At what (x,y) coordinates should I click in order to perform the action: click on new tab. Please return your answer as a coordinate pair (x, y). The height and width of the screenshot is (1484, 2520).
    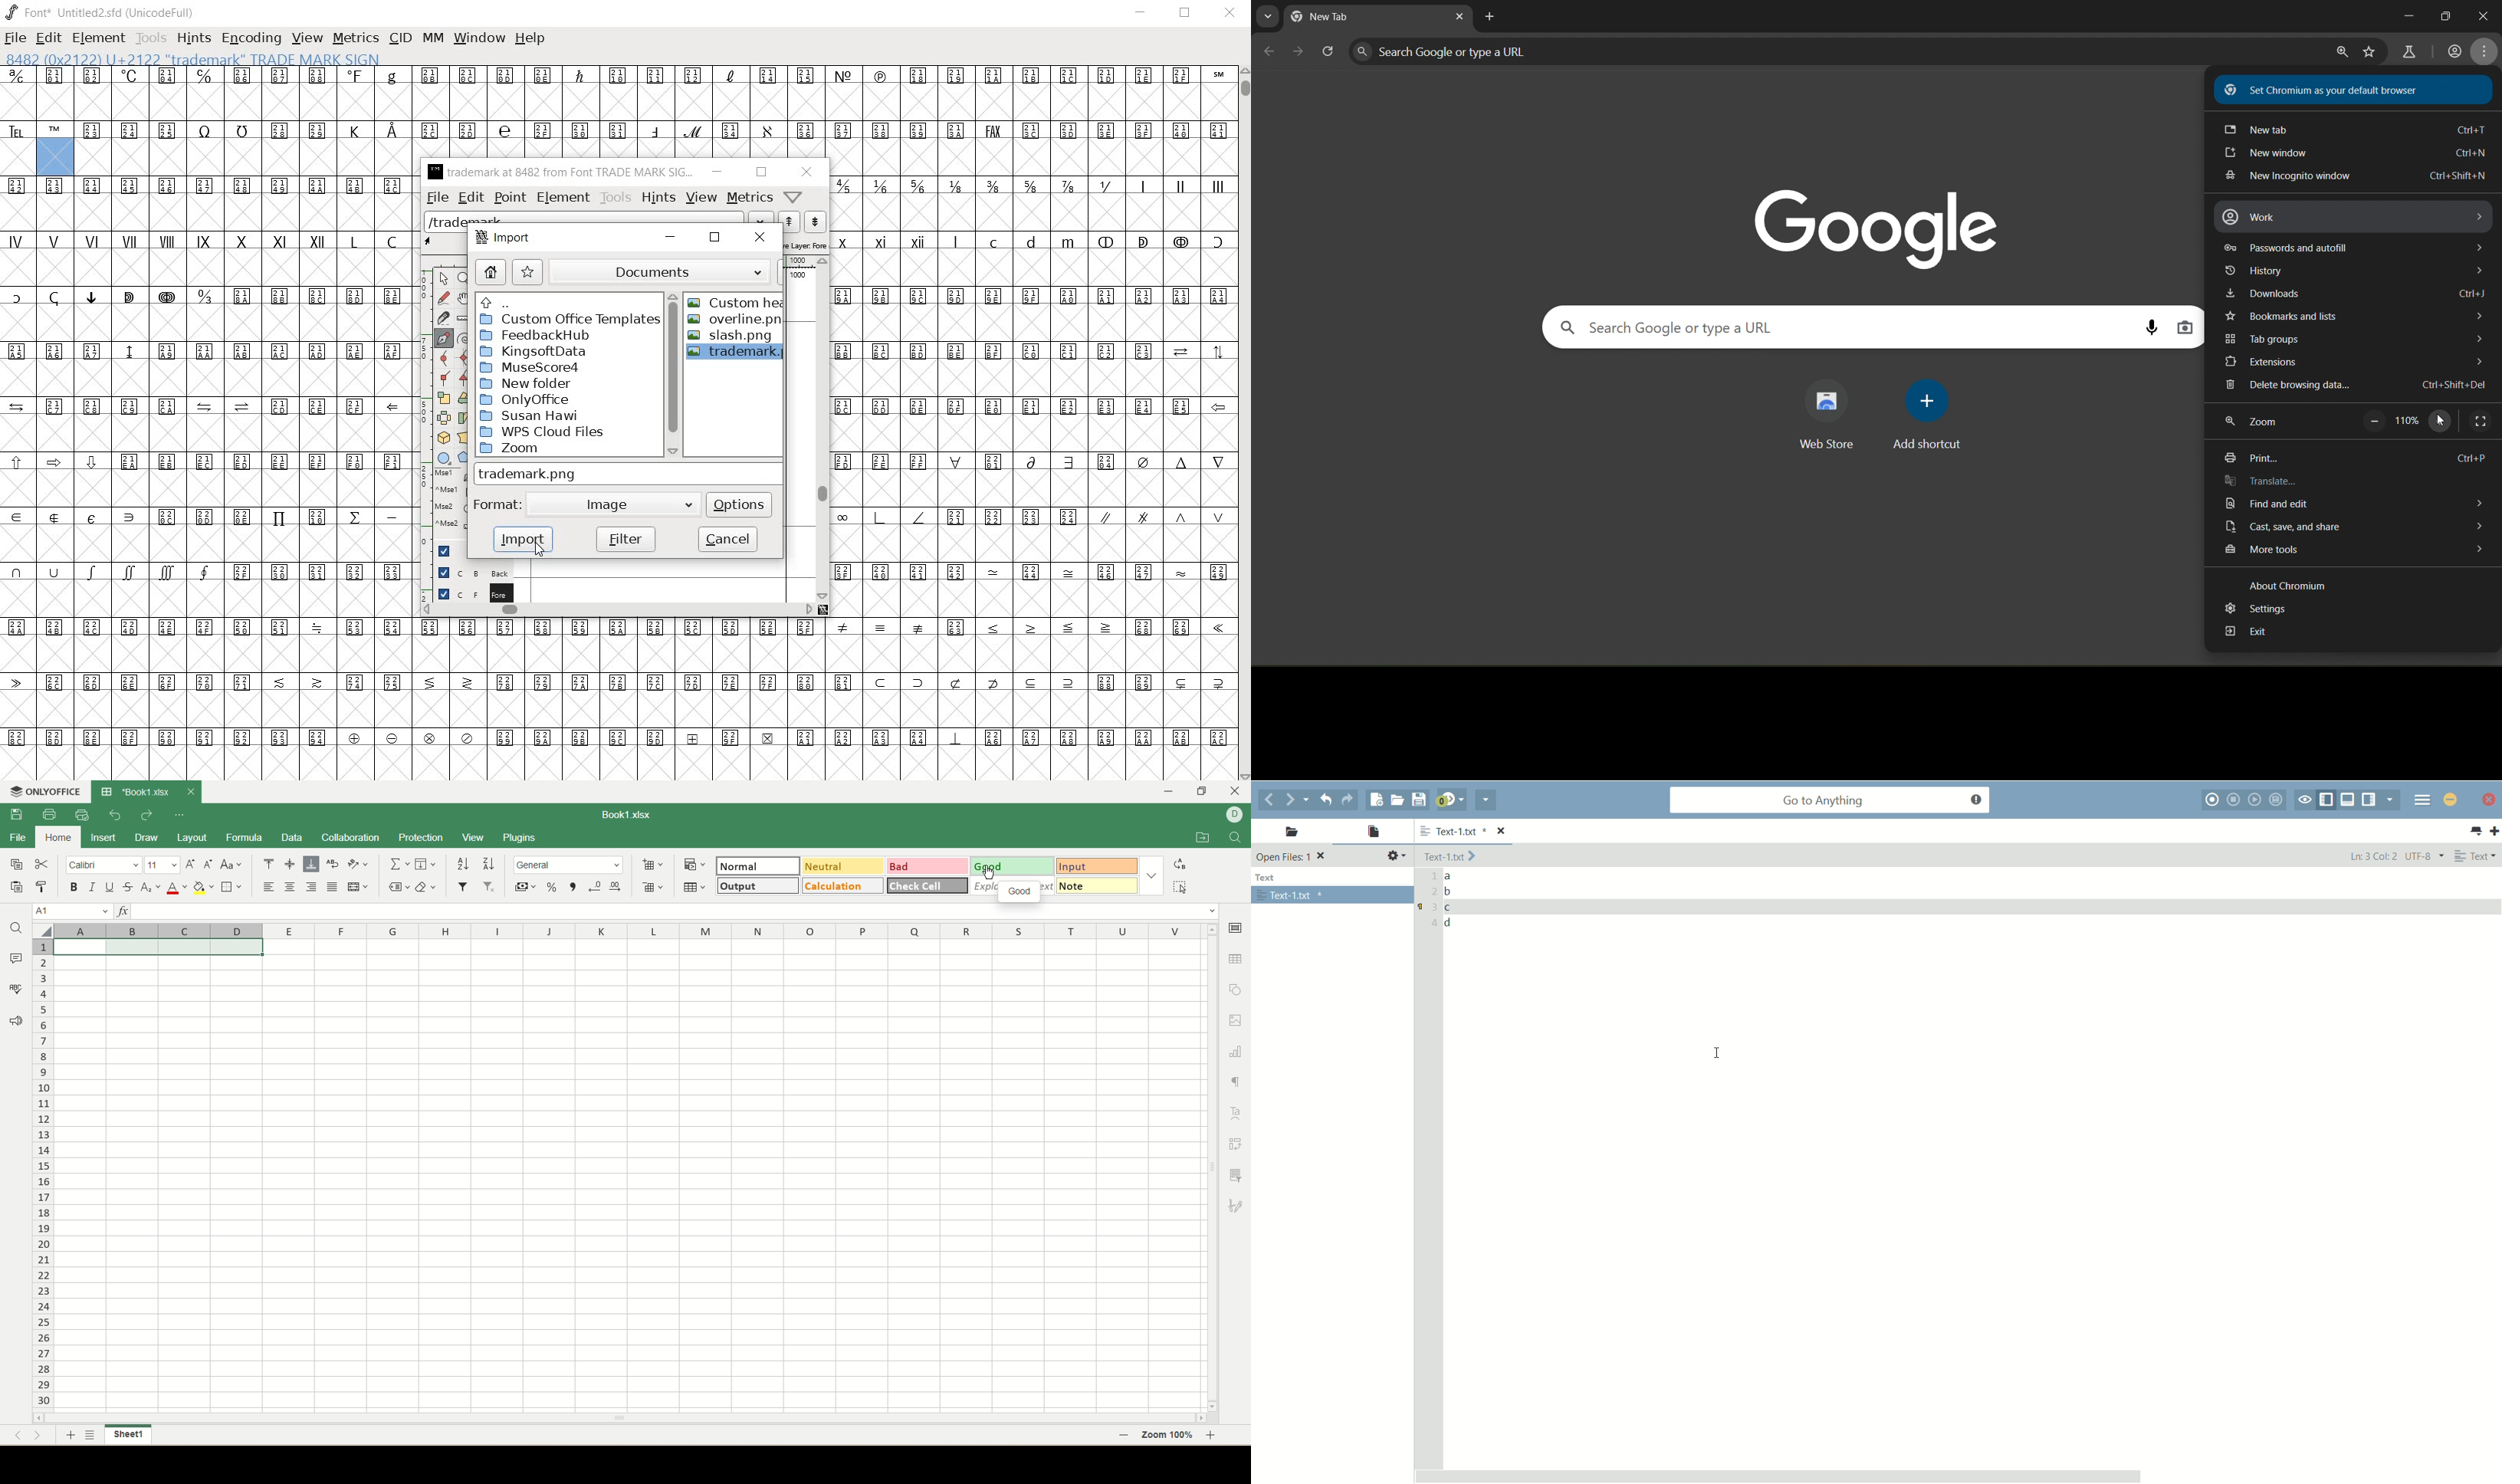
    Looking at the image, I should click on (2494, 832).